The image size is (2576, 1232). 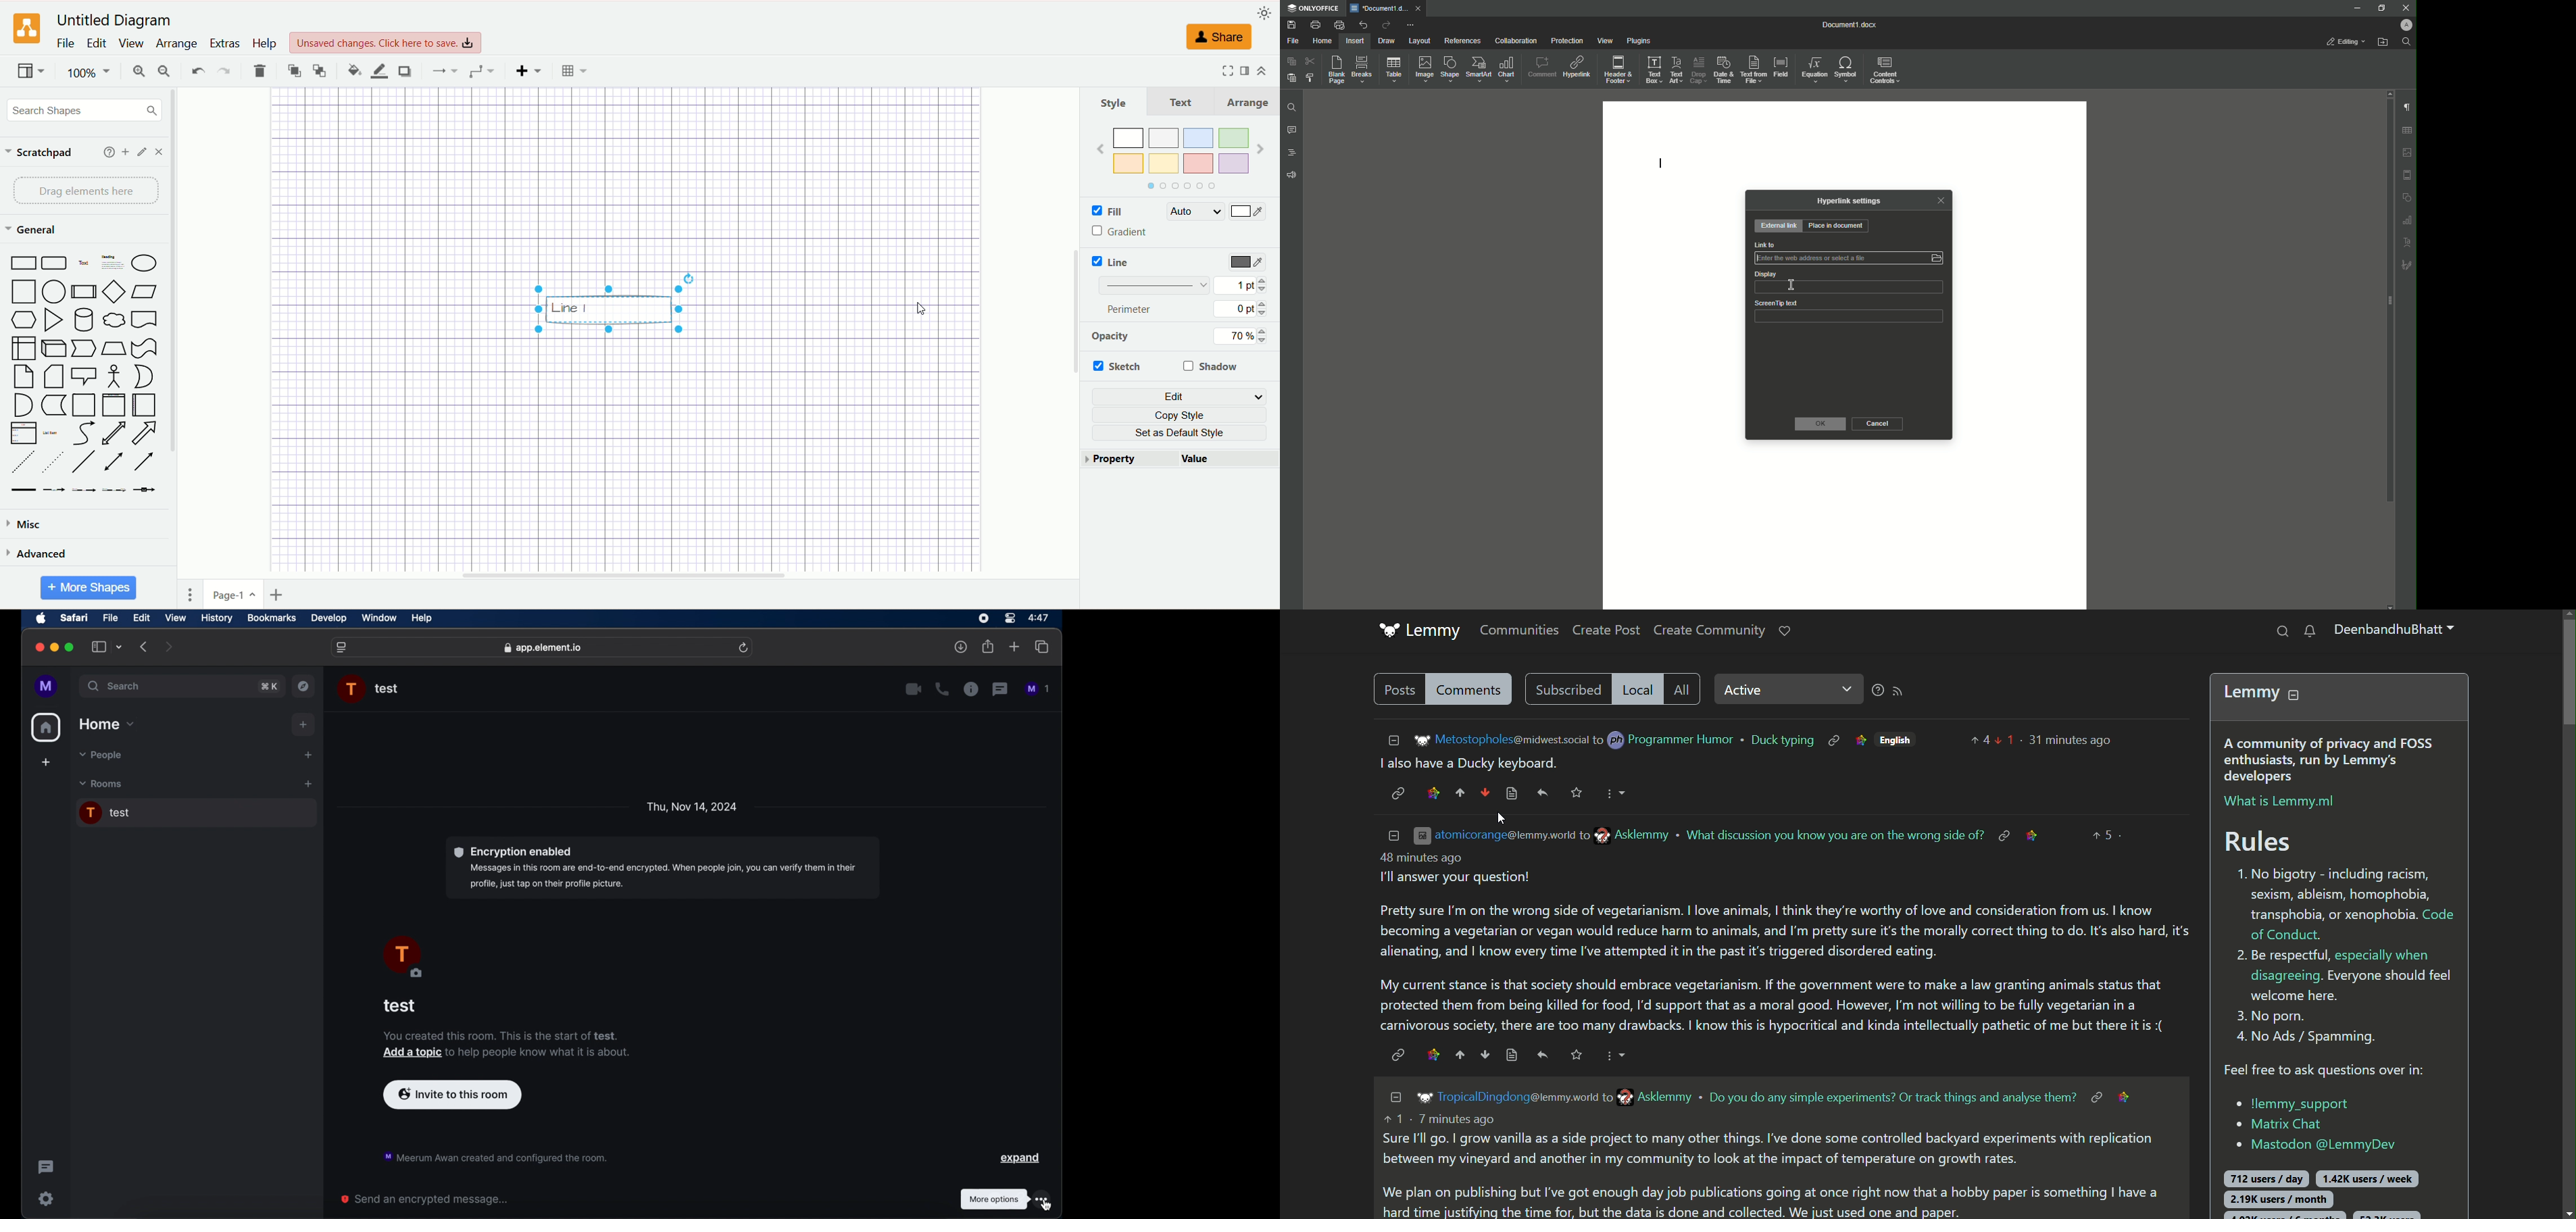 What do you see at coordinates (1460, 1055) in the screenshot?
I see `upvote` at bounding box center [1460, 1055].